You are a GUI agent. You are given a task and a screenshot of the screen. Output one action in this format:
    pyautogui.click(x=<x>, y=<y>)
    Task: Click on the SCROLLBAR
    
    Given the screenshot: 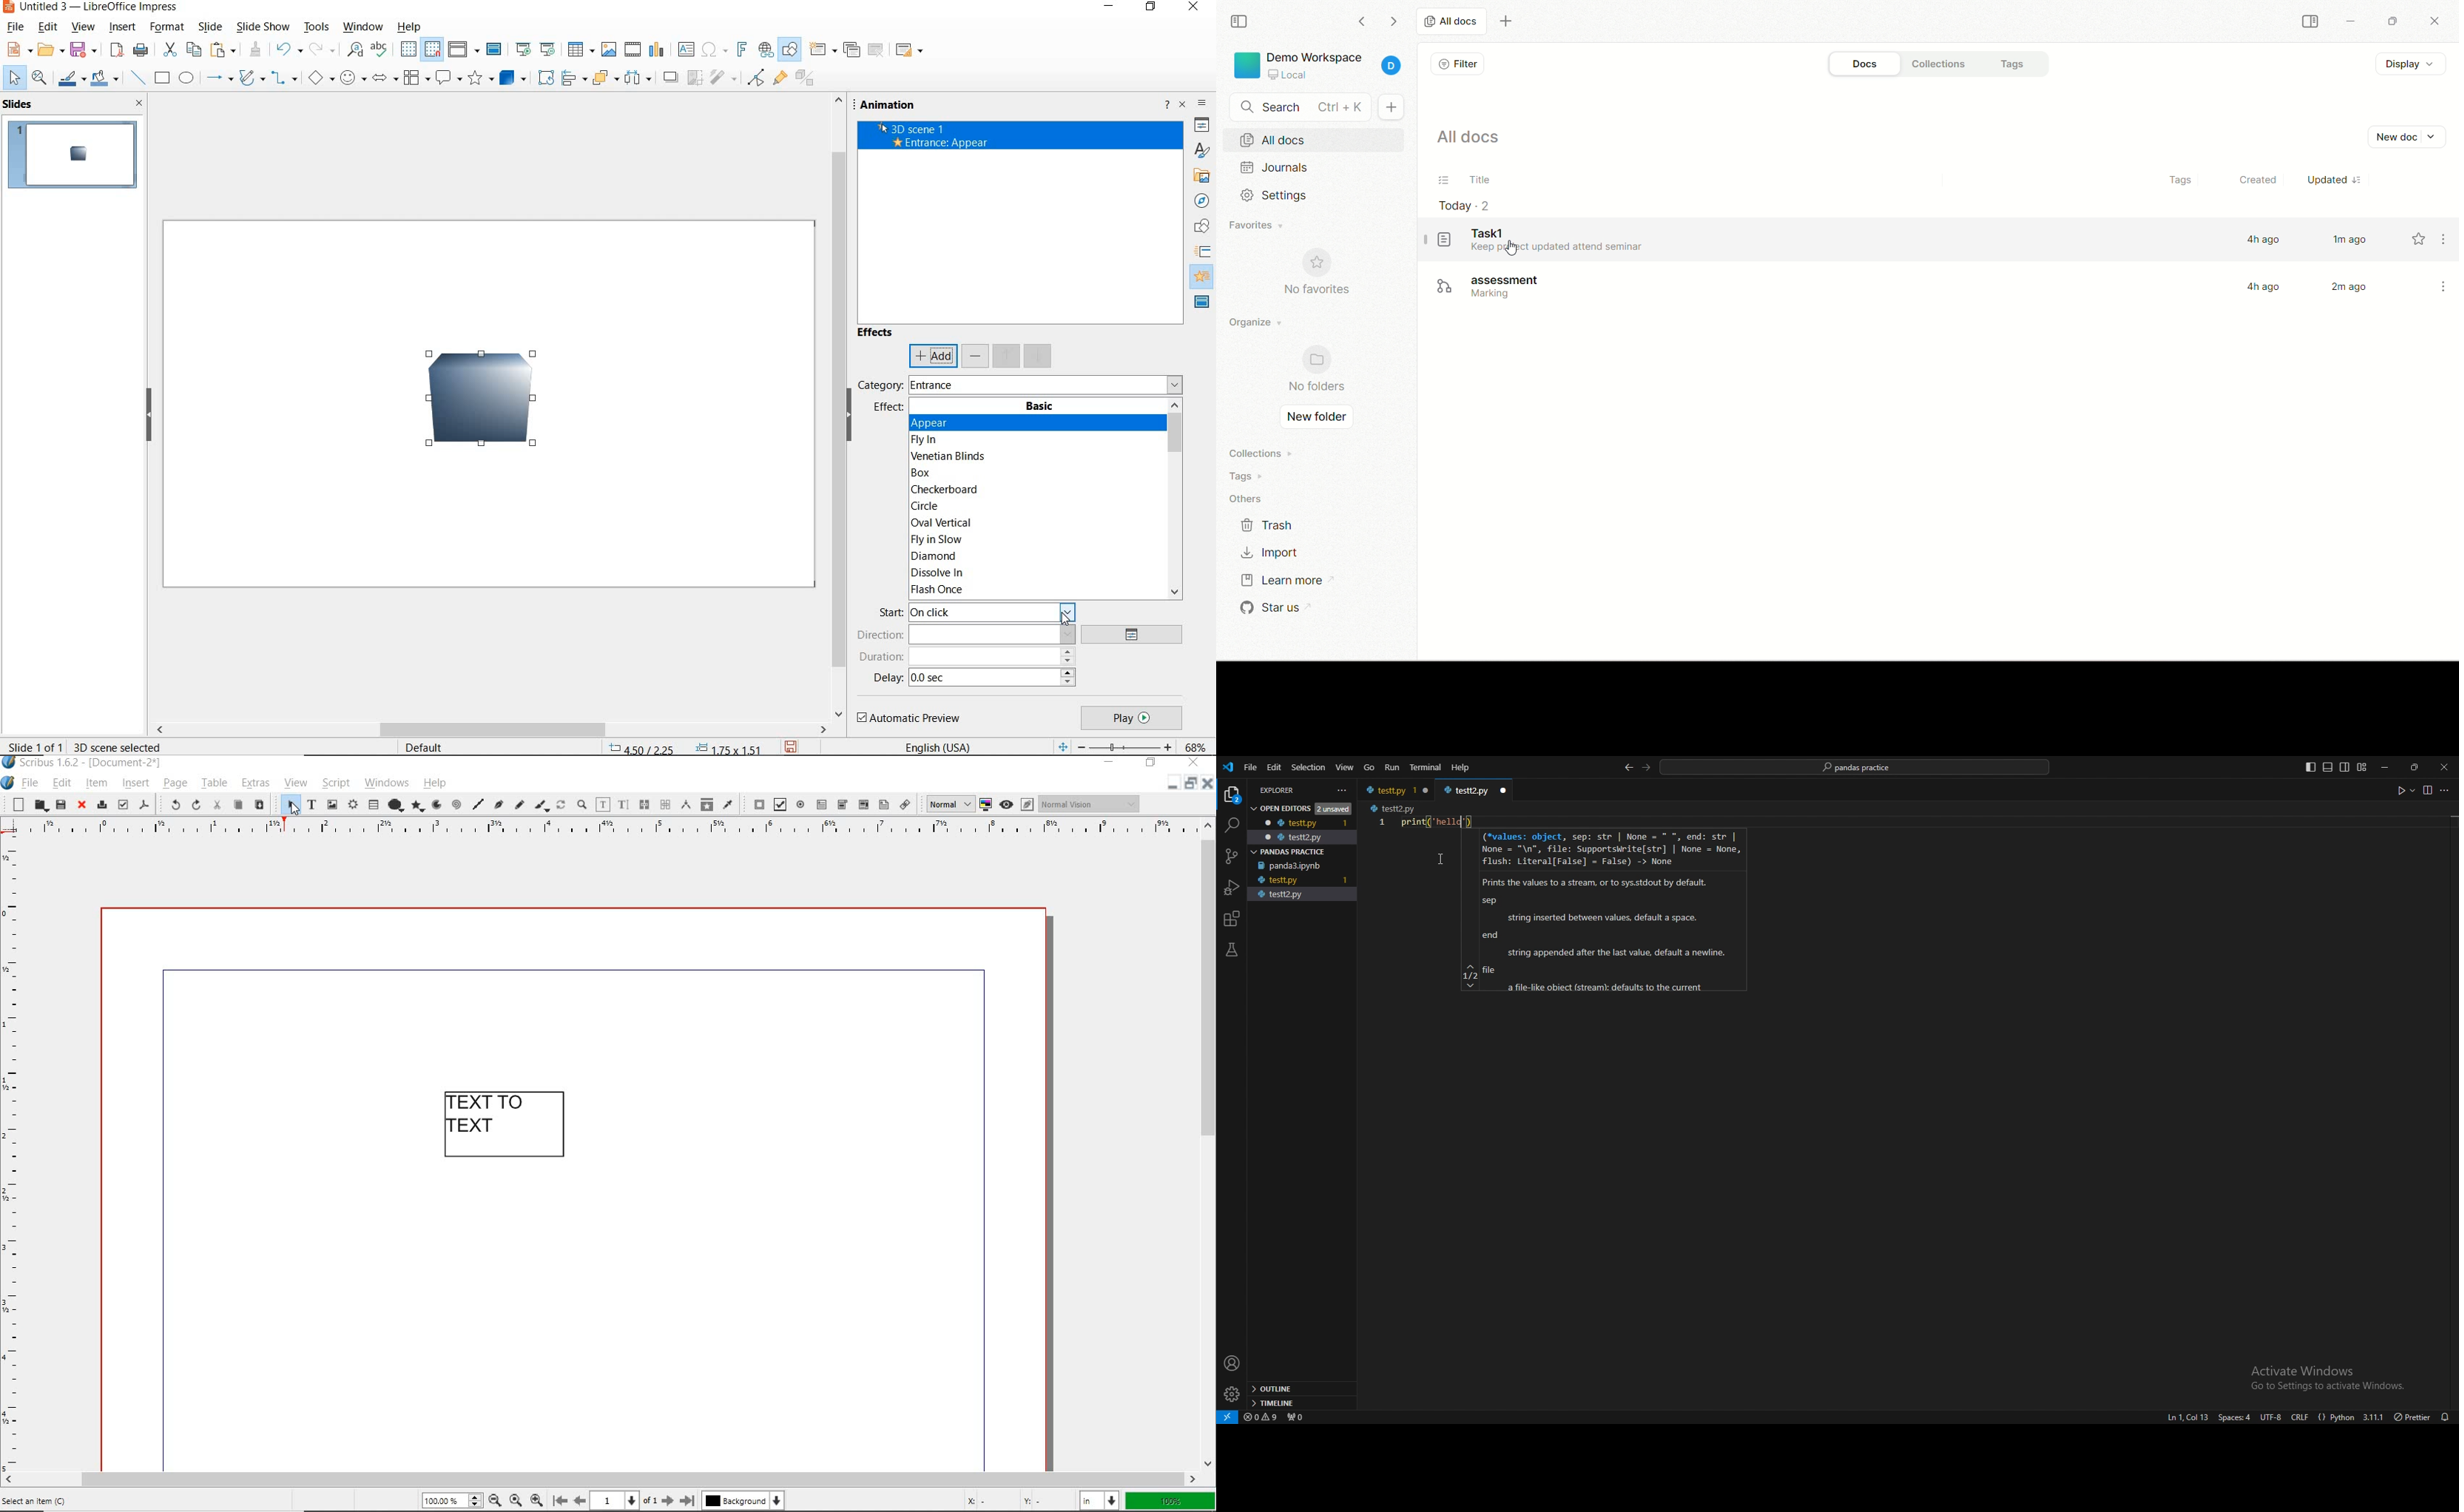 What is the action you would take?
    pyautogui.click(x=1175, y=500)
    